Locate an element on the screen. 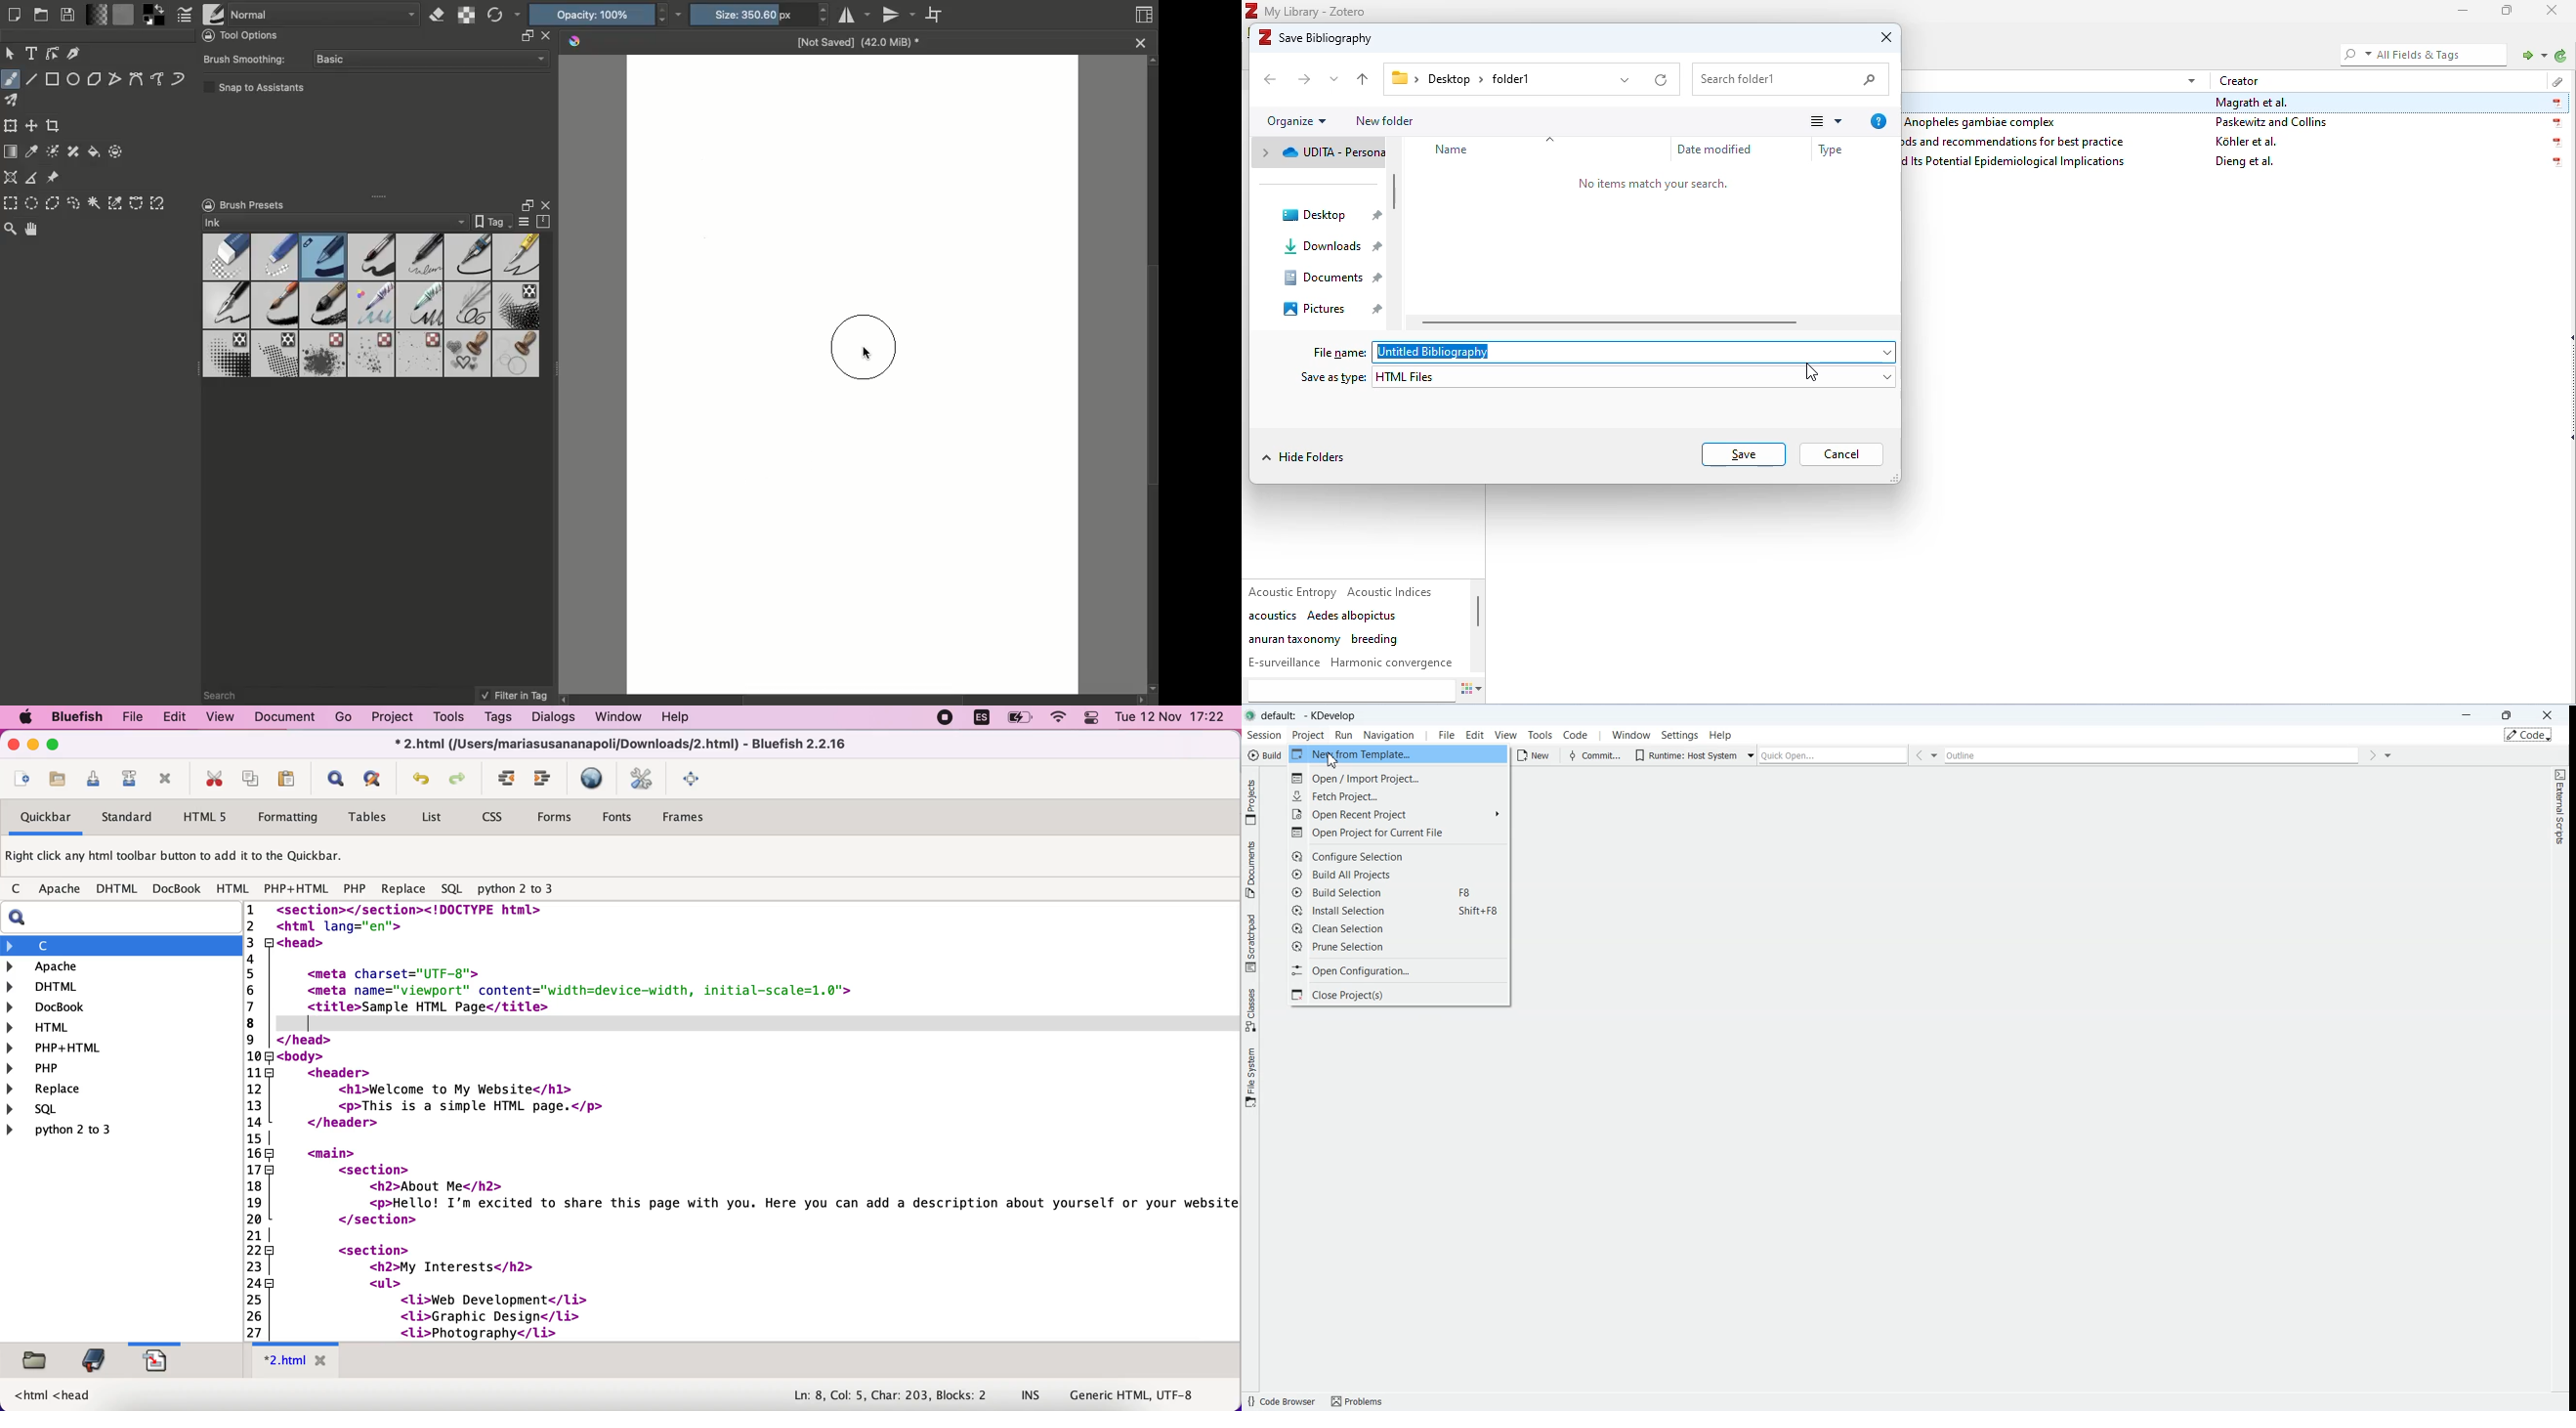 The height and width of the screenshot is (1428, 2576). pdf is located at coordinates (2554, 163).